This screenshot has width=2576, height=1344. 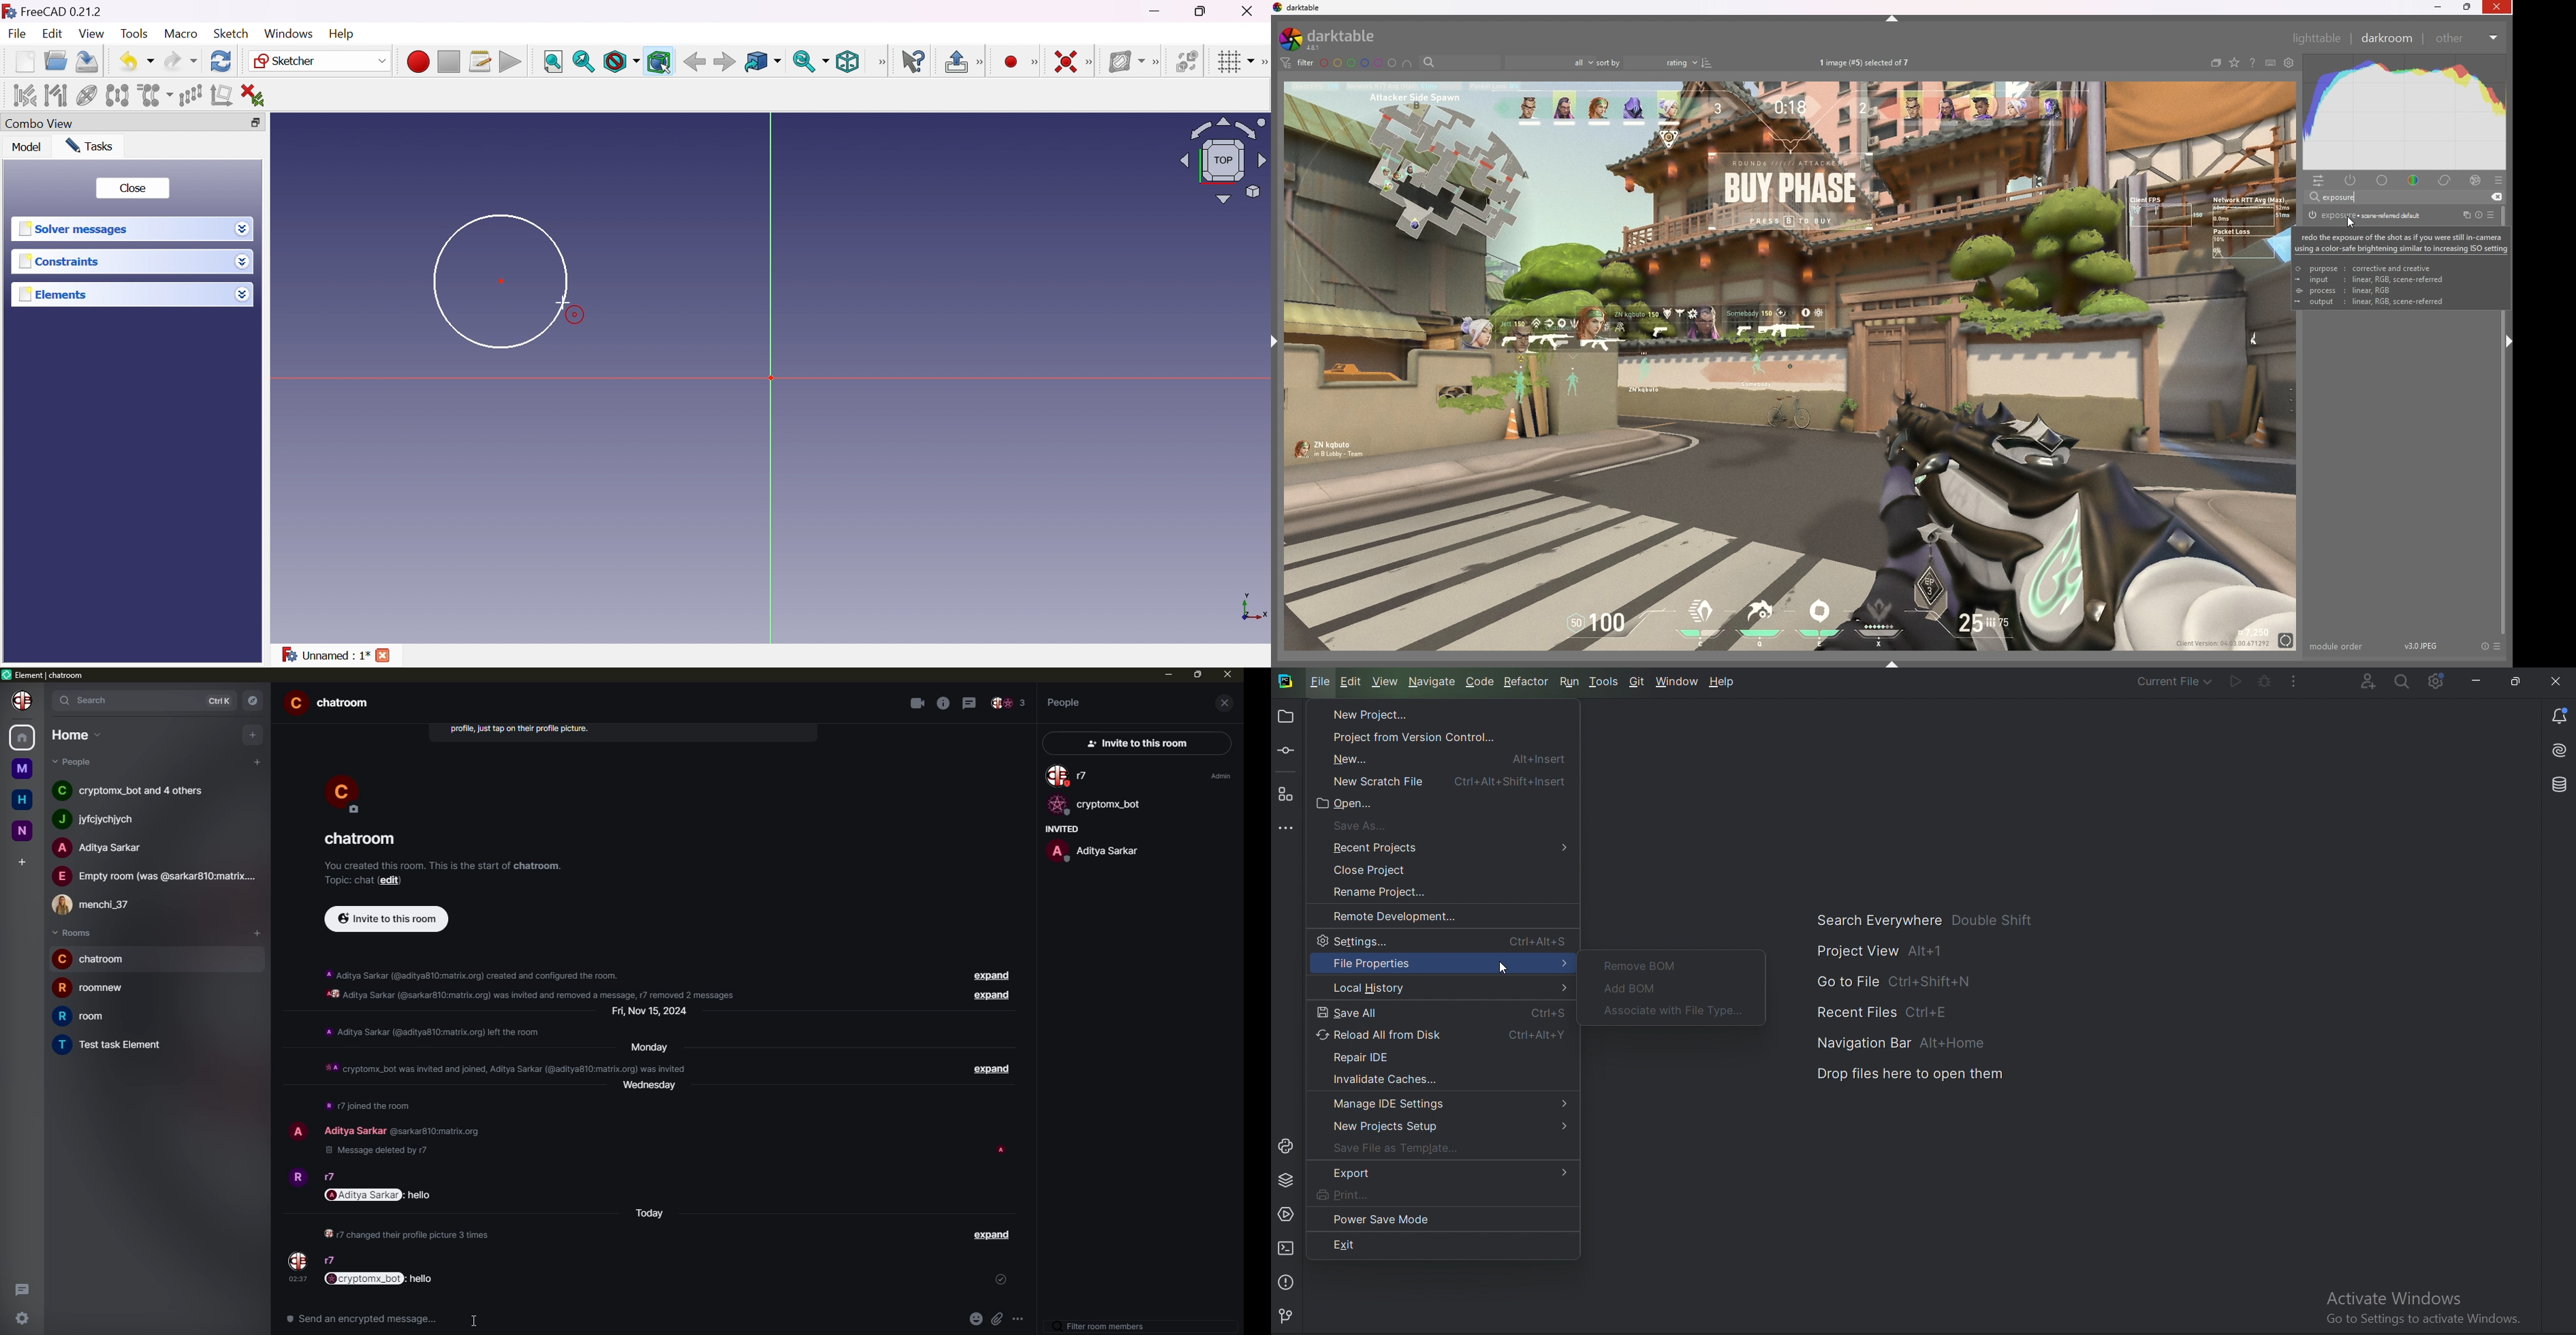 I want to click on info, so click(x=406, y=1233).